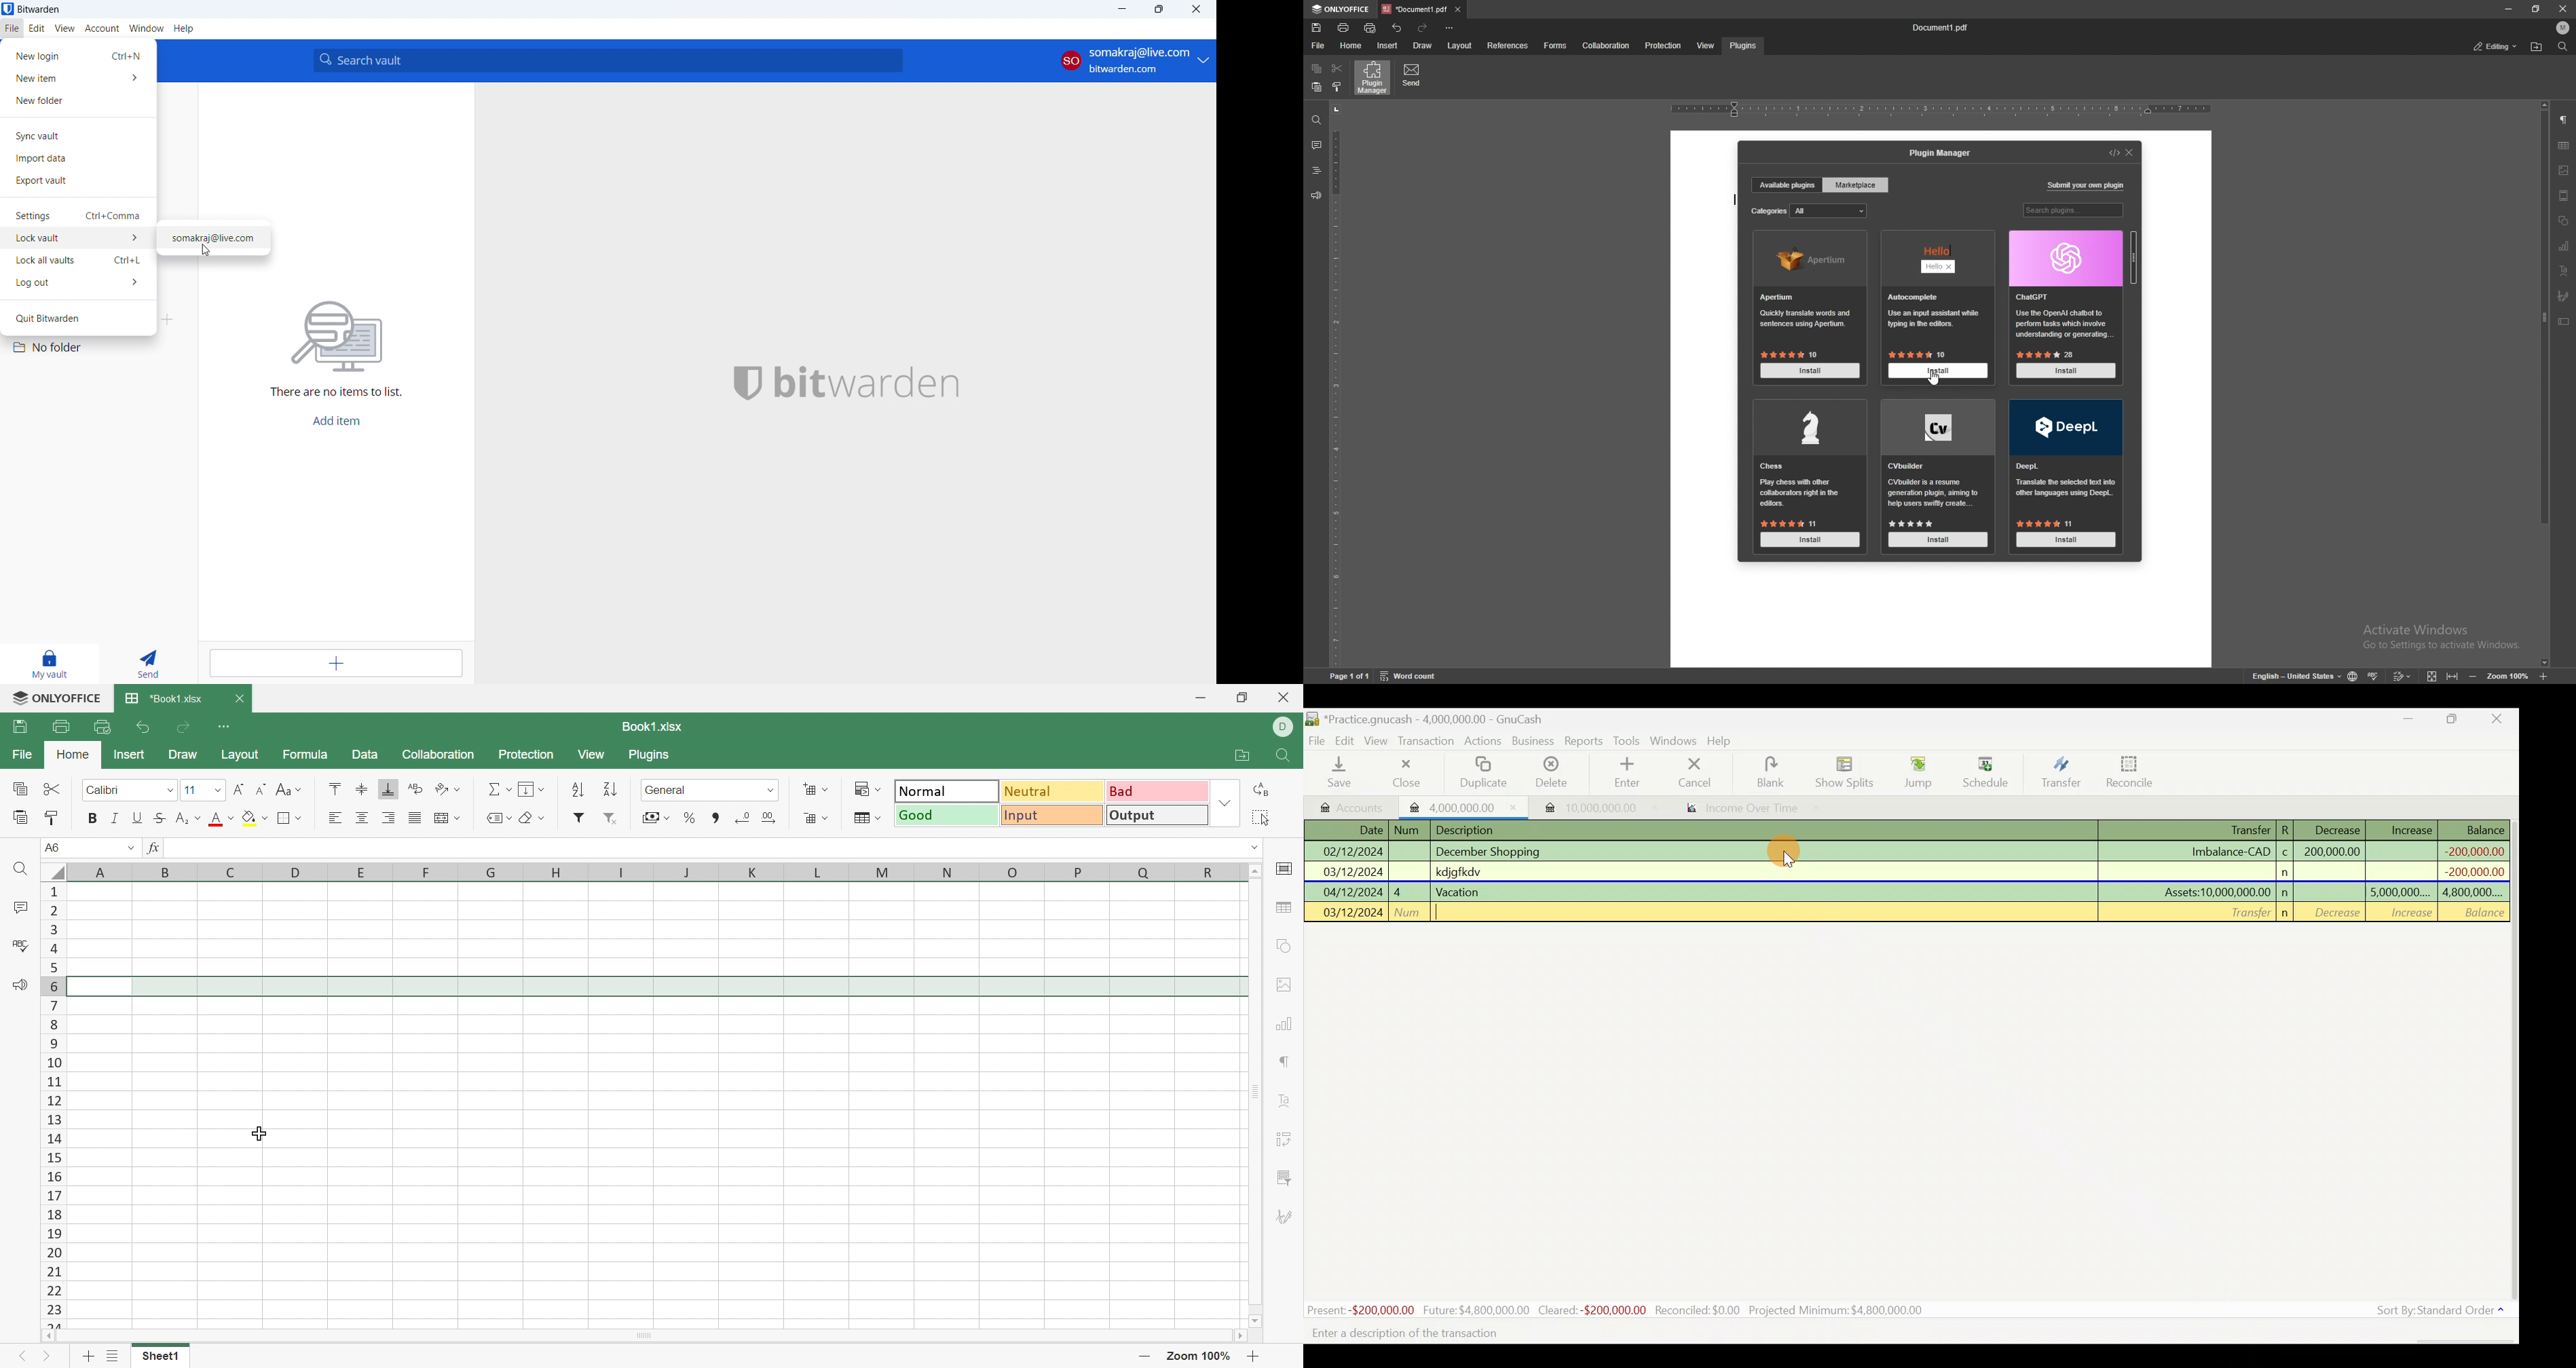  Describe the element at coordinates (2112, 152) in the screenshot. I see `developer mode` at that location.